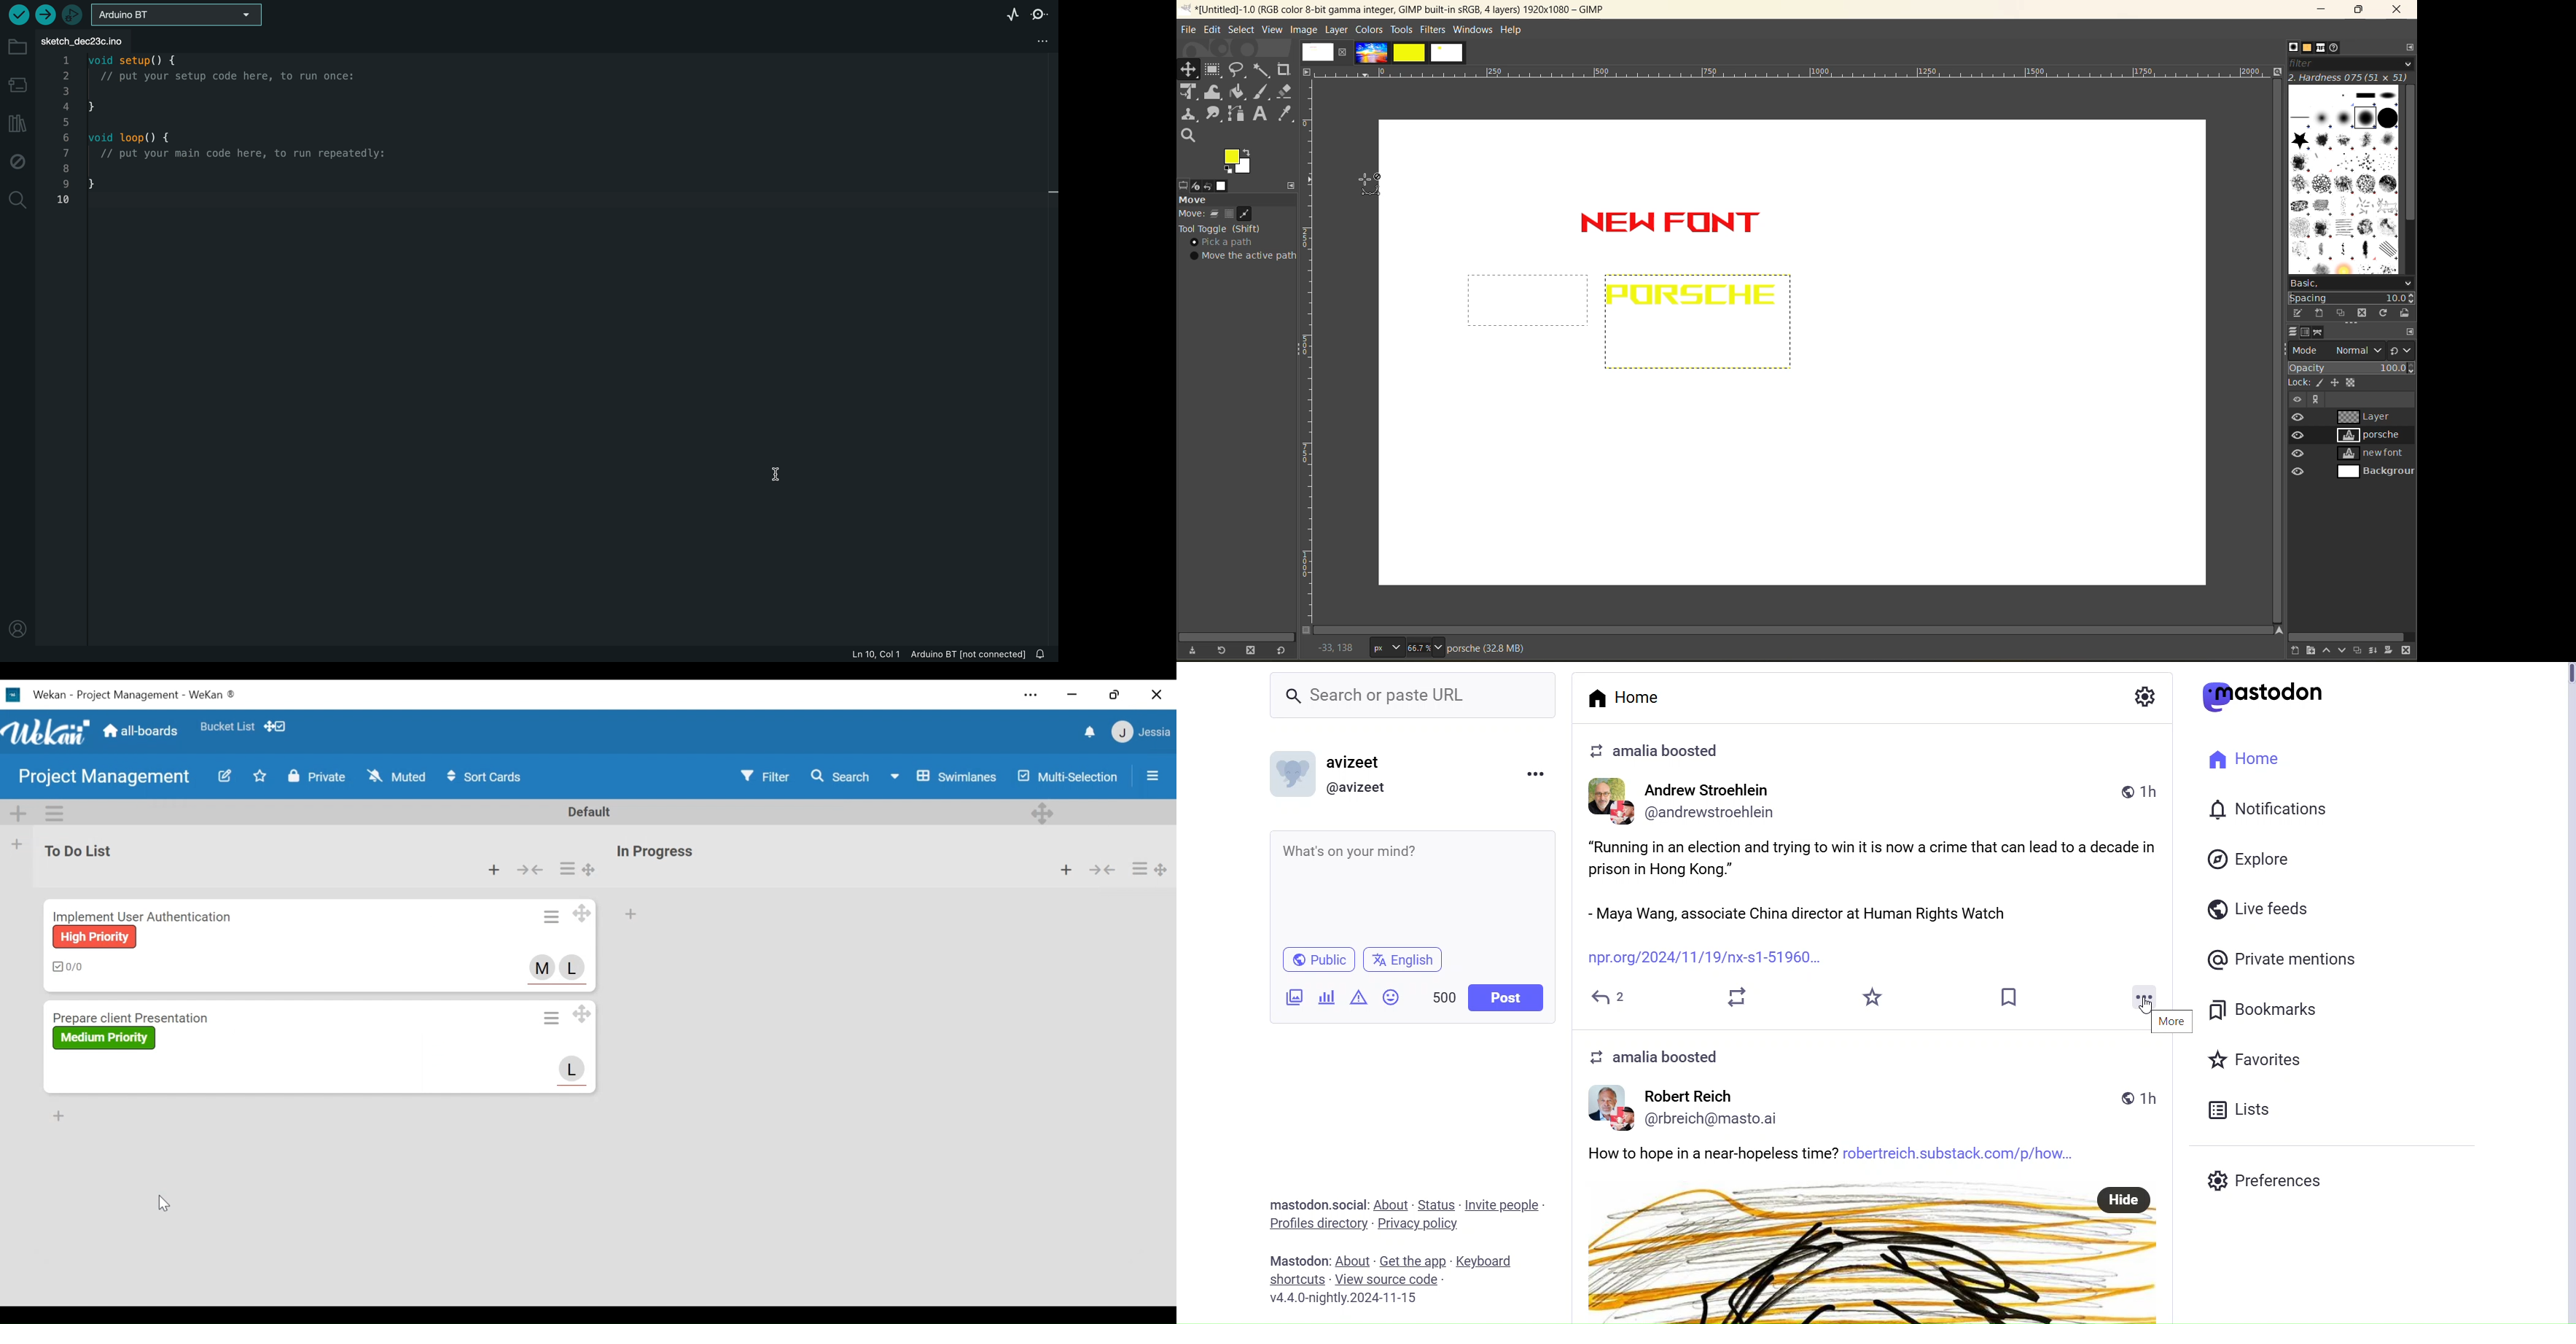 This screenshot has height=1344, width=2576. Describe the element at coordinates (1882, 881) in the screenshot. I see `First Post` at that location.